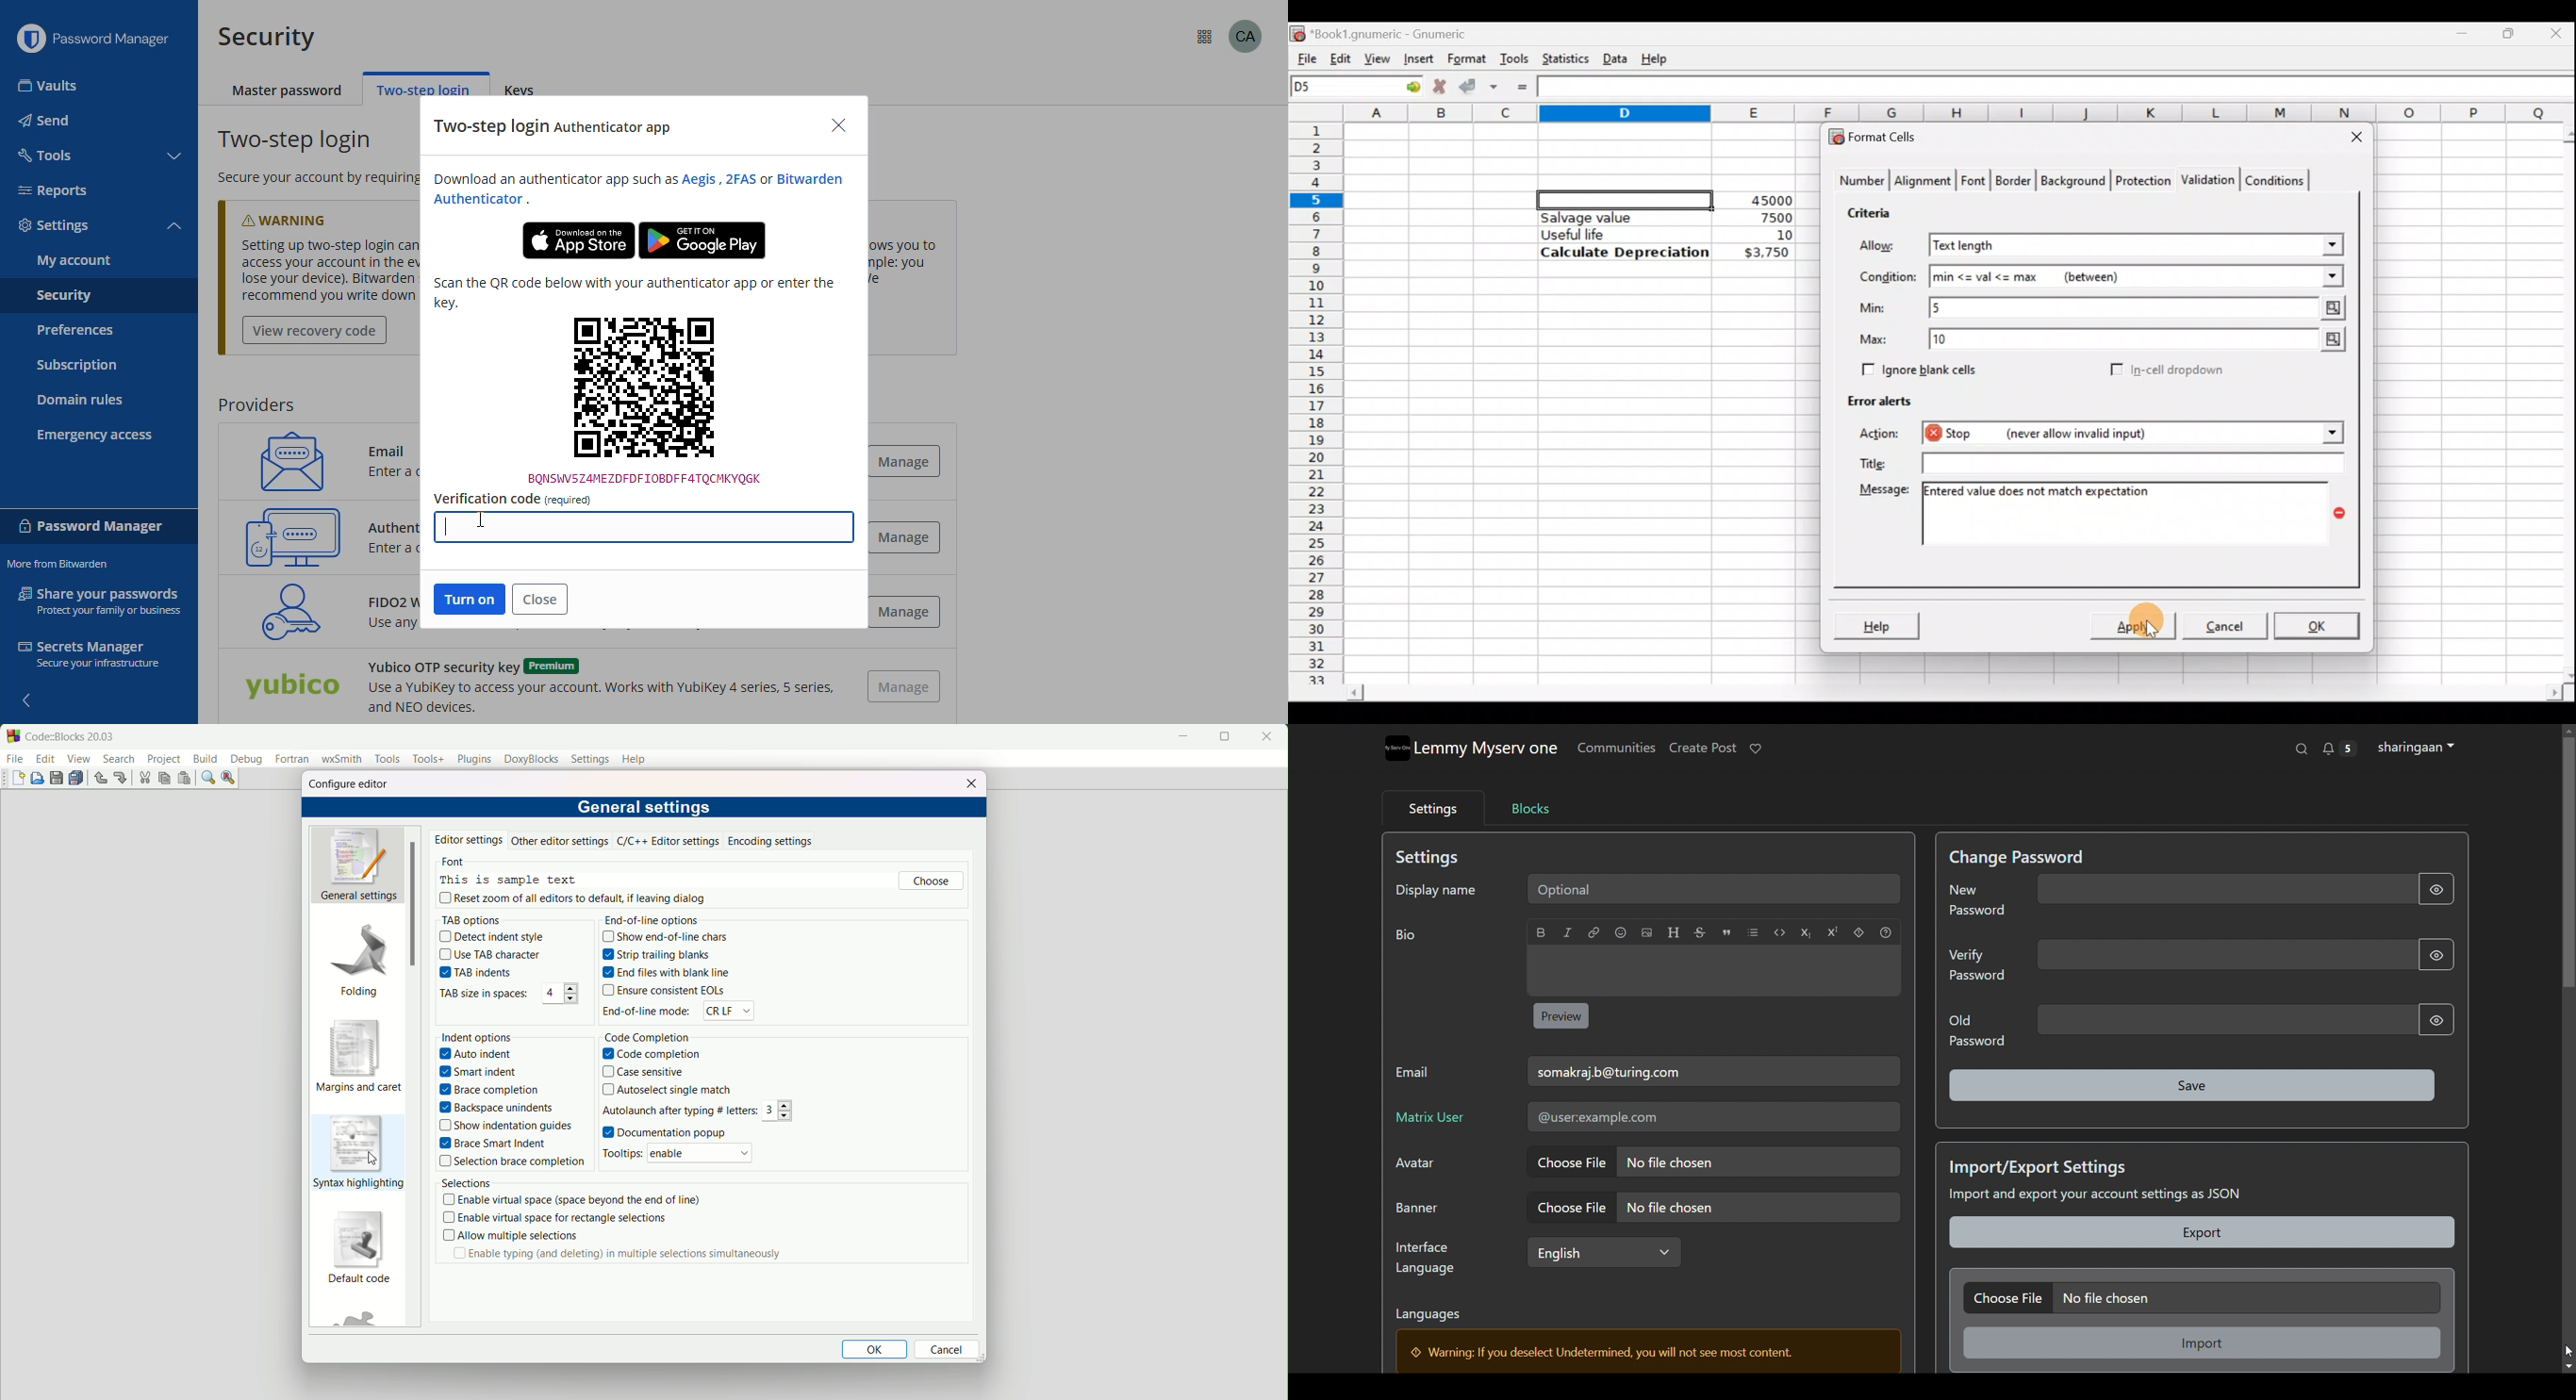  What do you see at coordinates (2152, 626) in the screenshot?
I see `Cursor on Apply` at bounding box center [2152, 626].